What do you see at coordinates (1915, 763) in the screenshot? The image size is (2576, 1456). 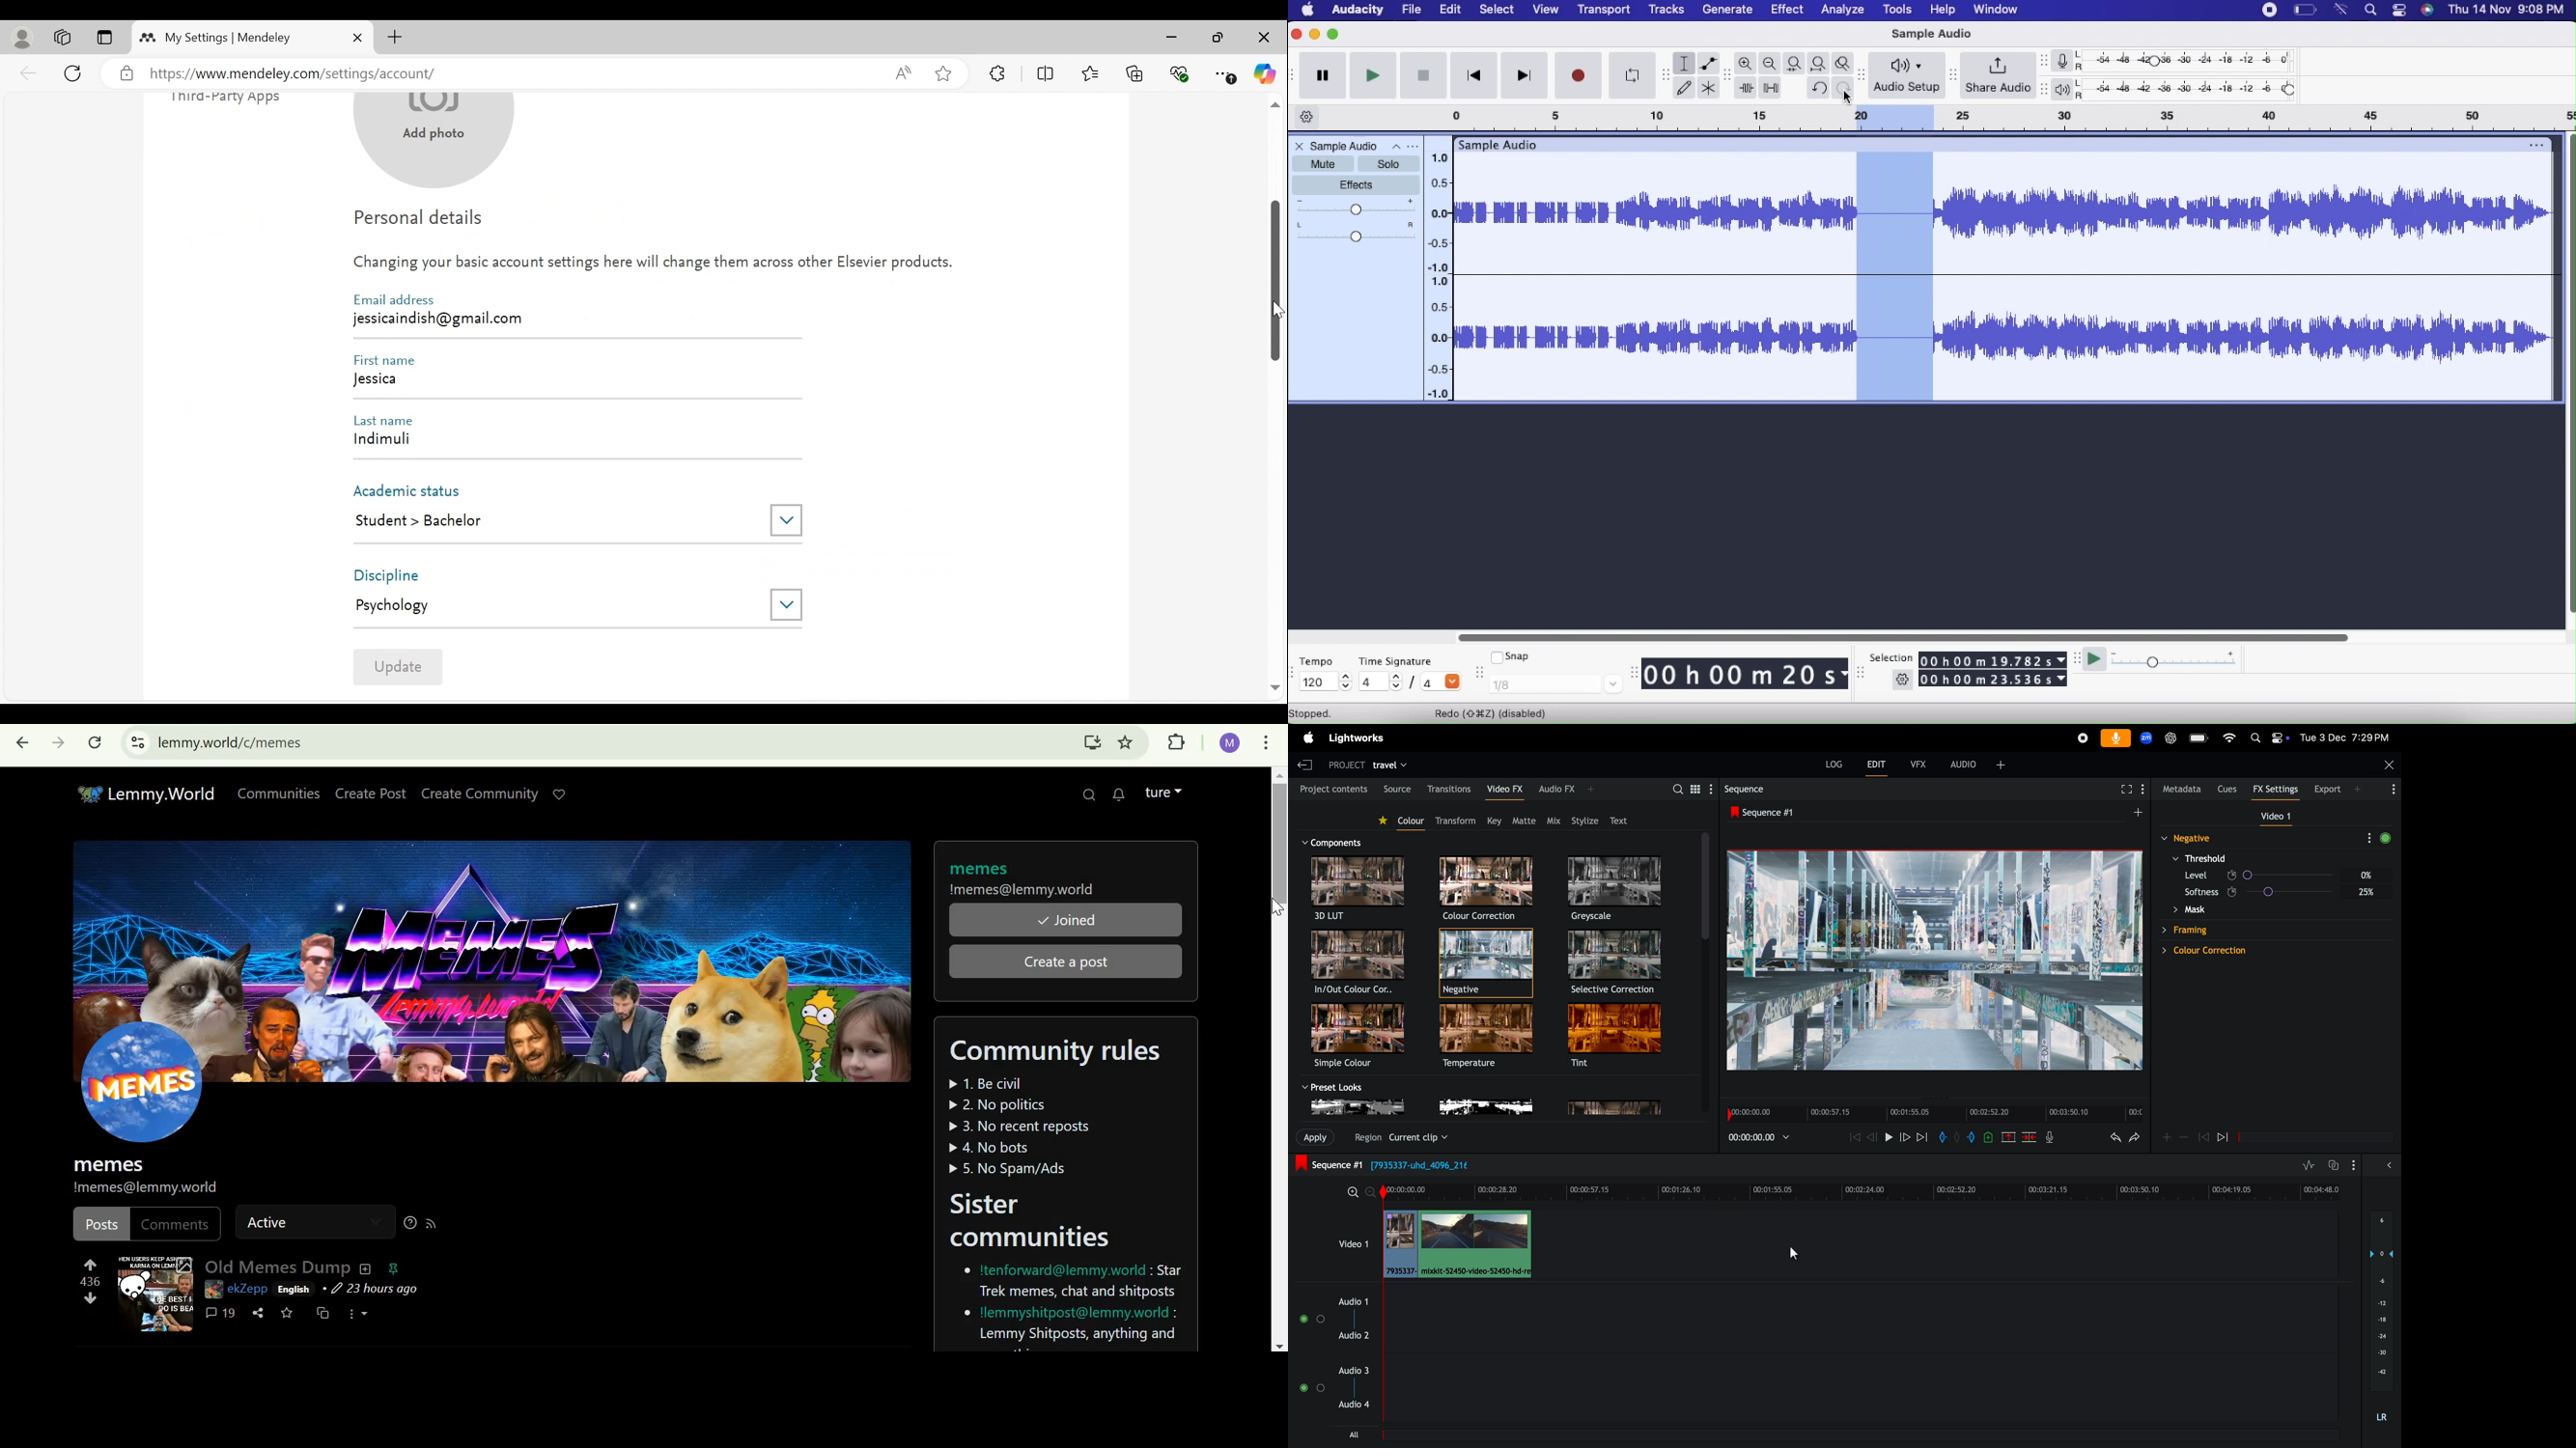 I see `Vfx` at bounding box center [1915, 763].